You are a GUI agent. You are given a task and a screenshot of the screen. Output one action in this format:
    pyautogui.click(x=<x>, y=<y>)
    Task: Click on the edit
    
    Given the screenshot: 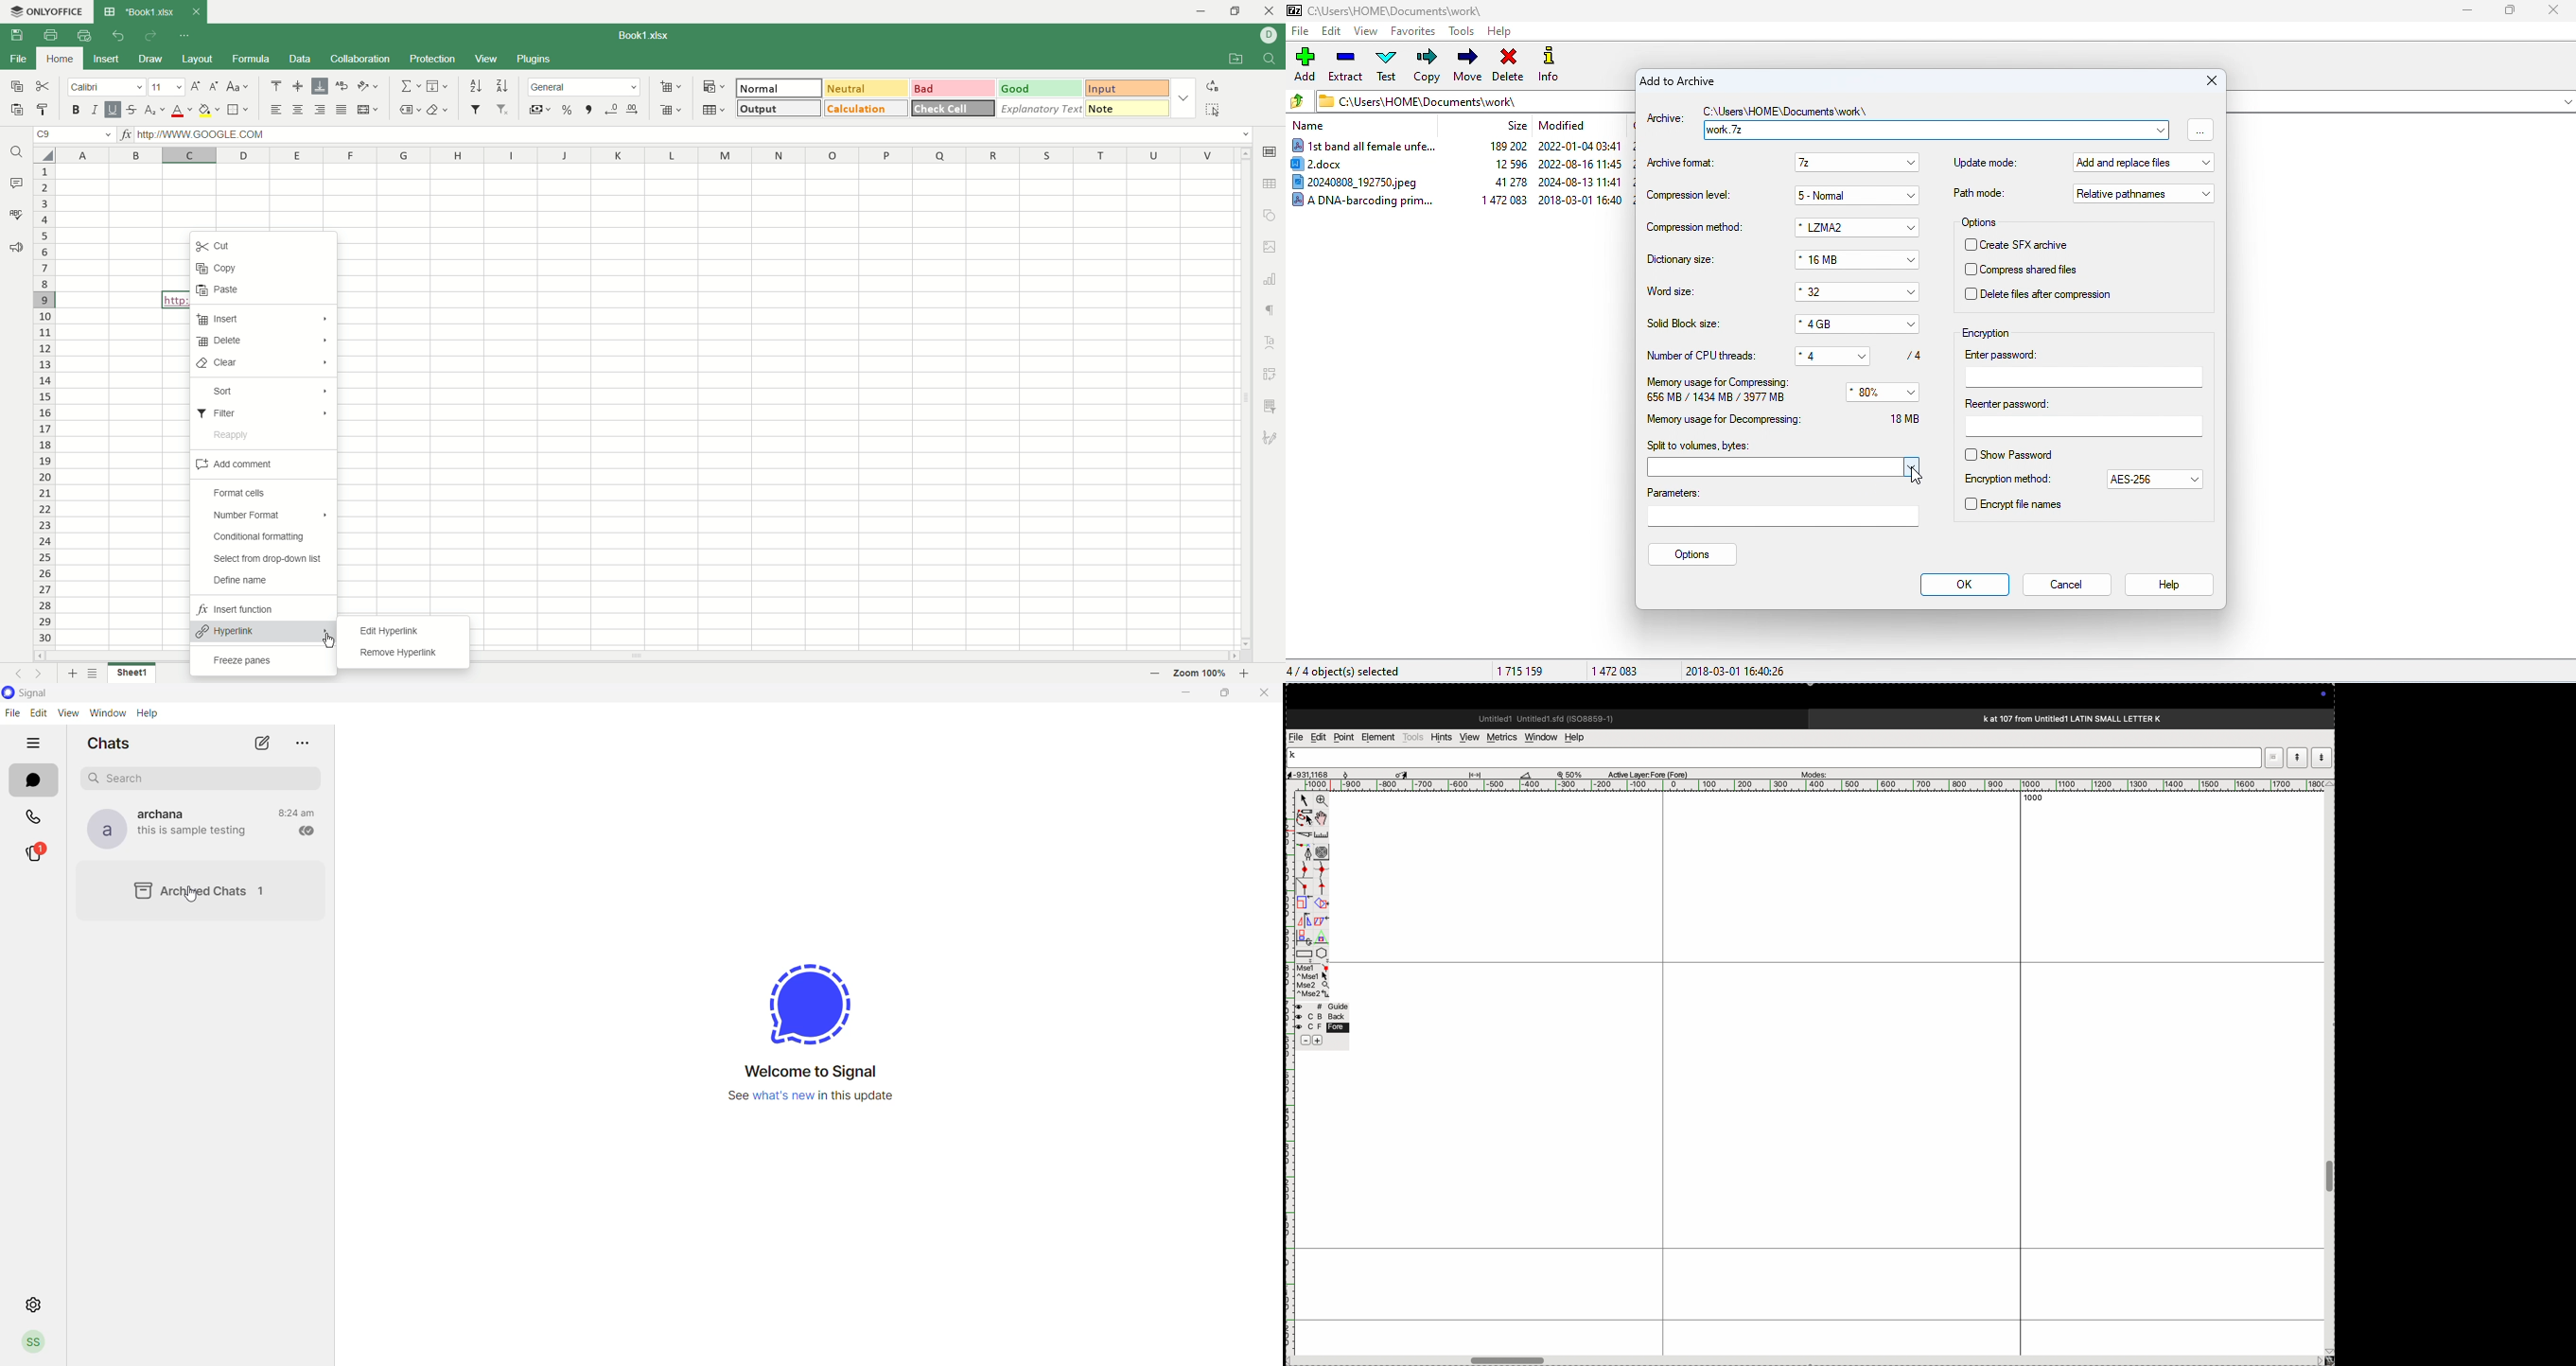 What is the action you would take?
    pyautogui.click(x=1318, y=736)
    